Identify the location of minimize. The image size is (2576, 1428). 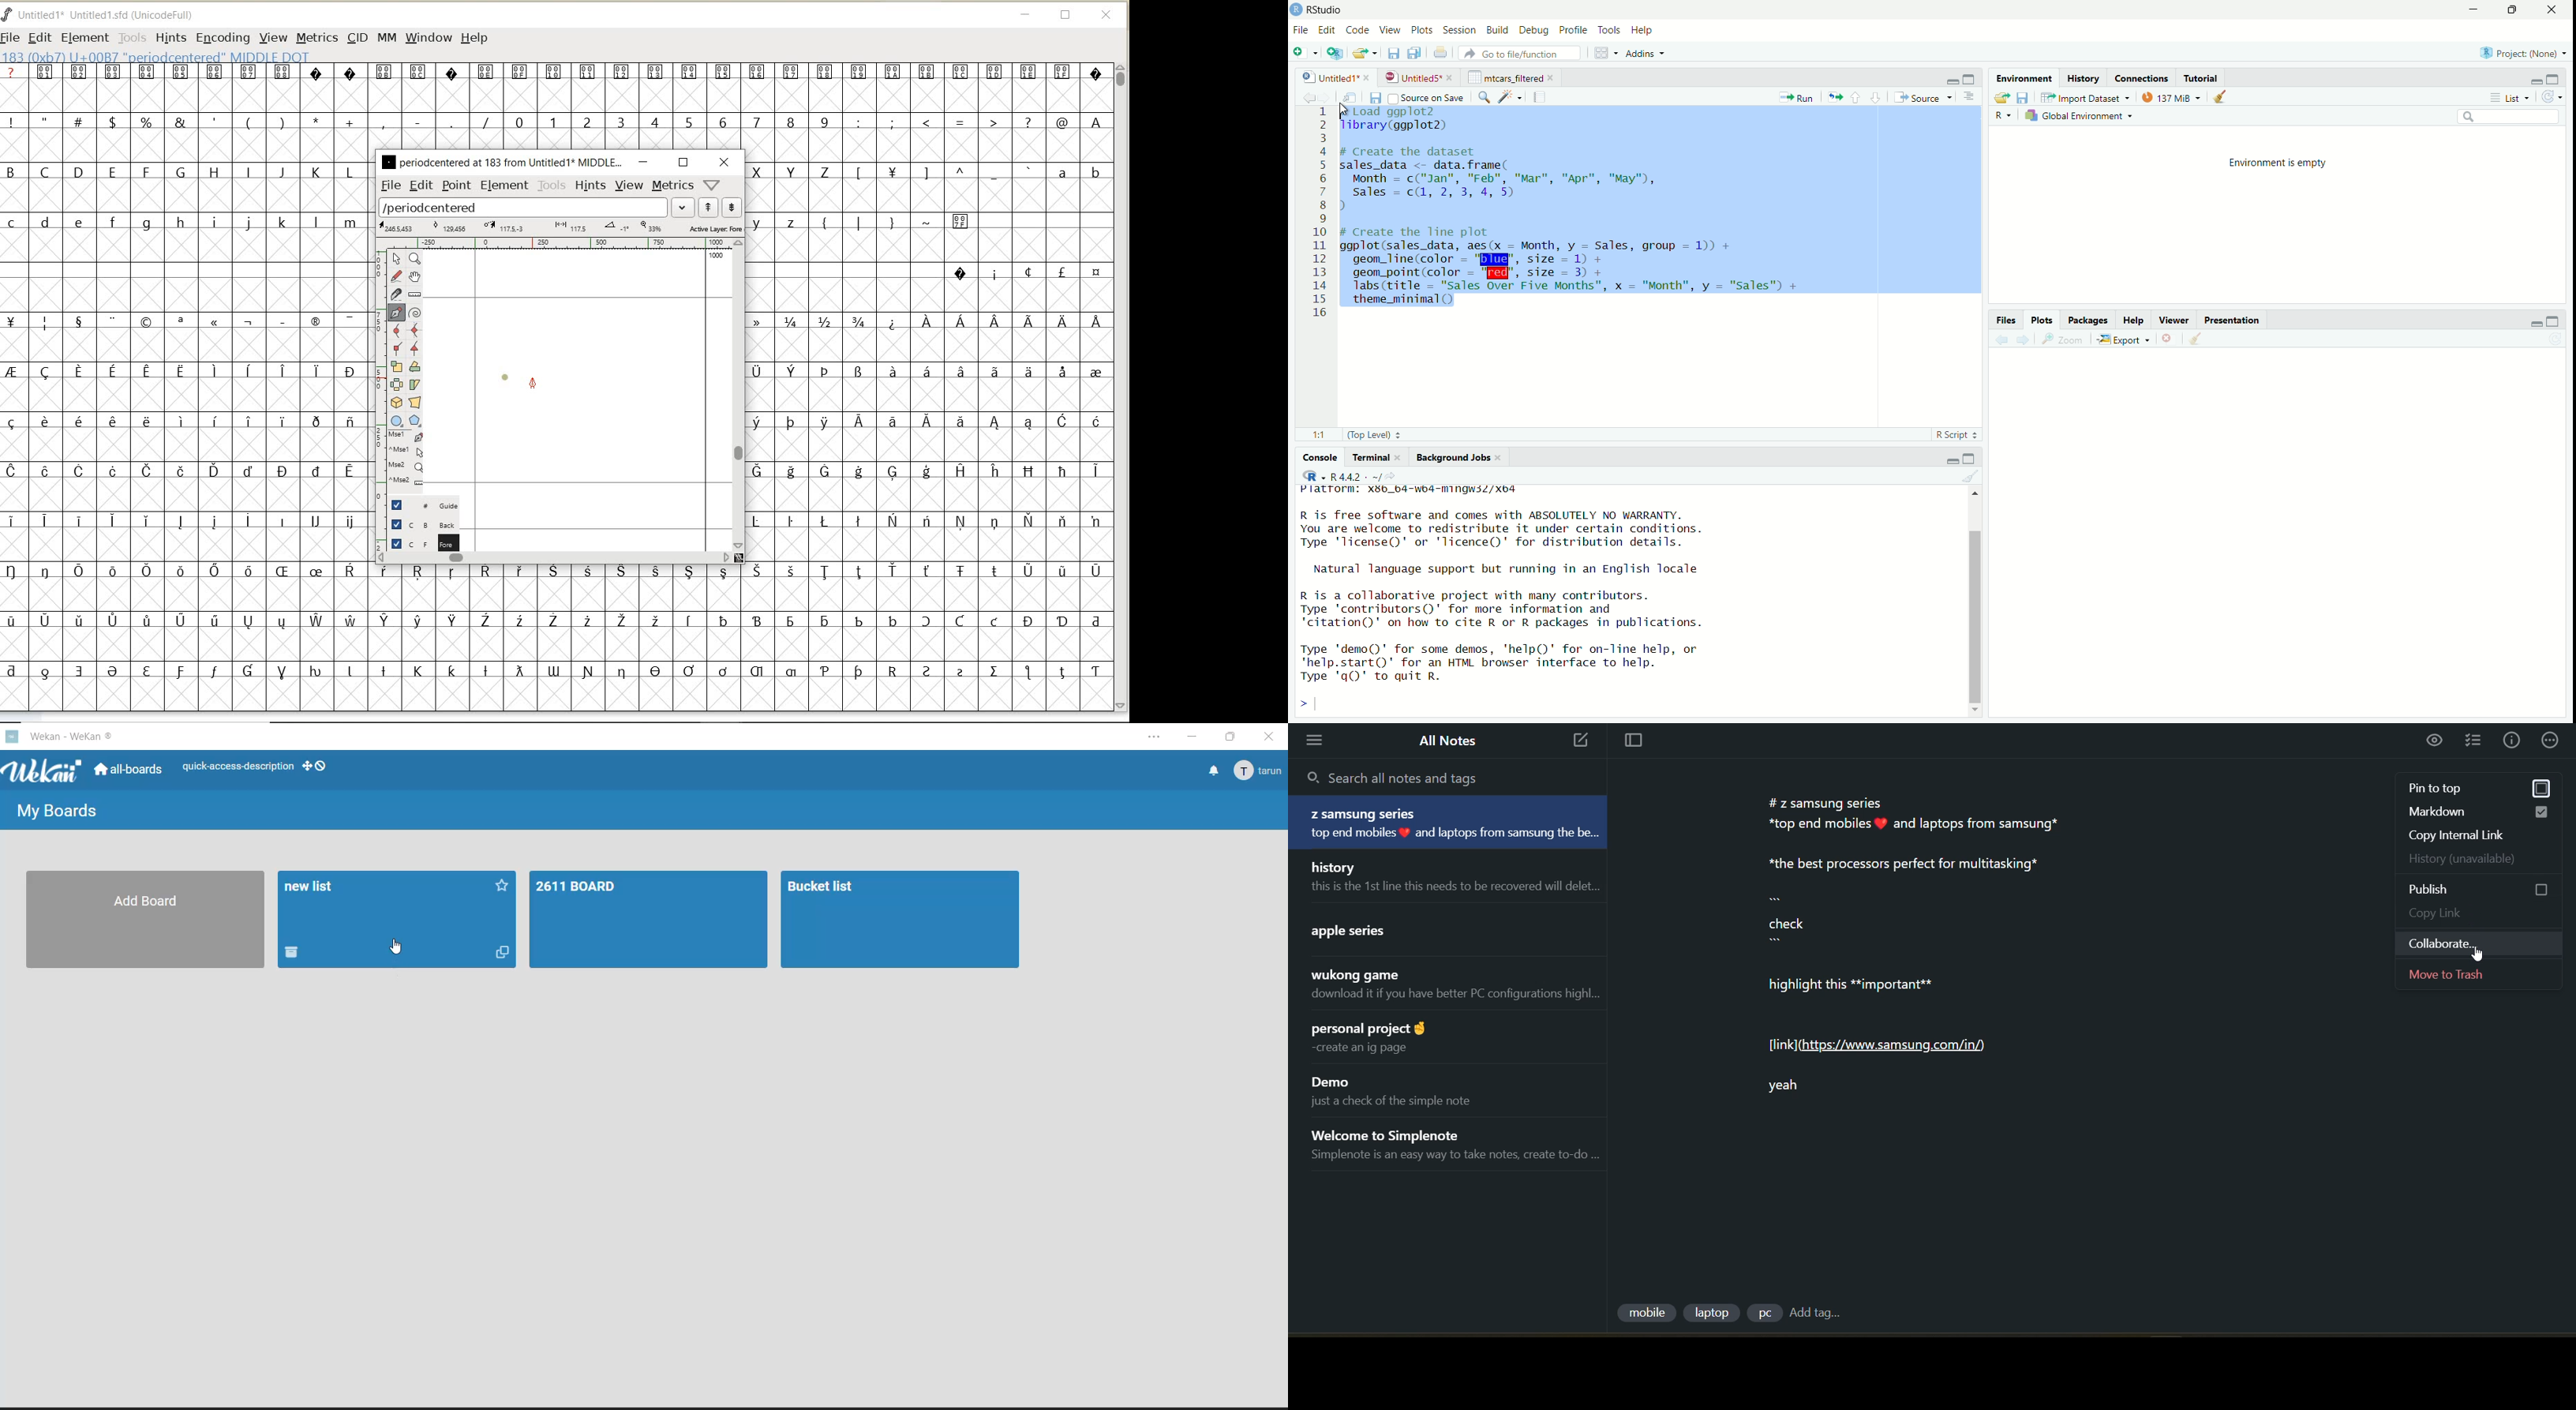
(1950, 460).